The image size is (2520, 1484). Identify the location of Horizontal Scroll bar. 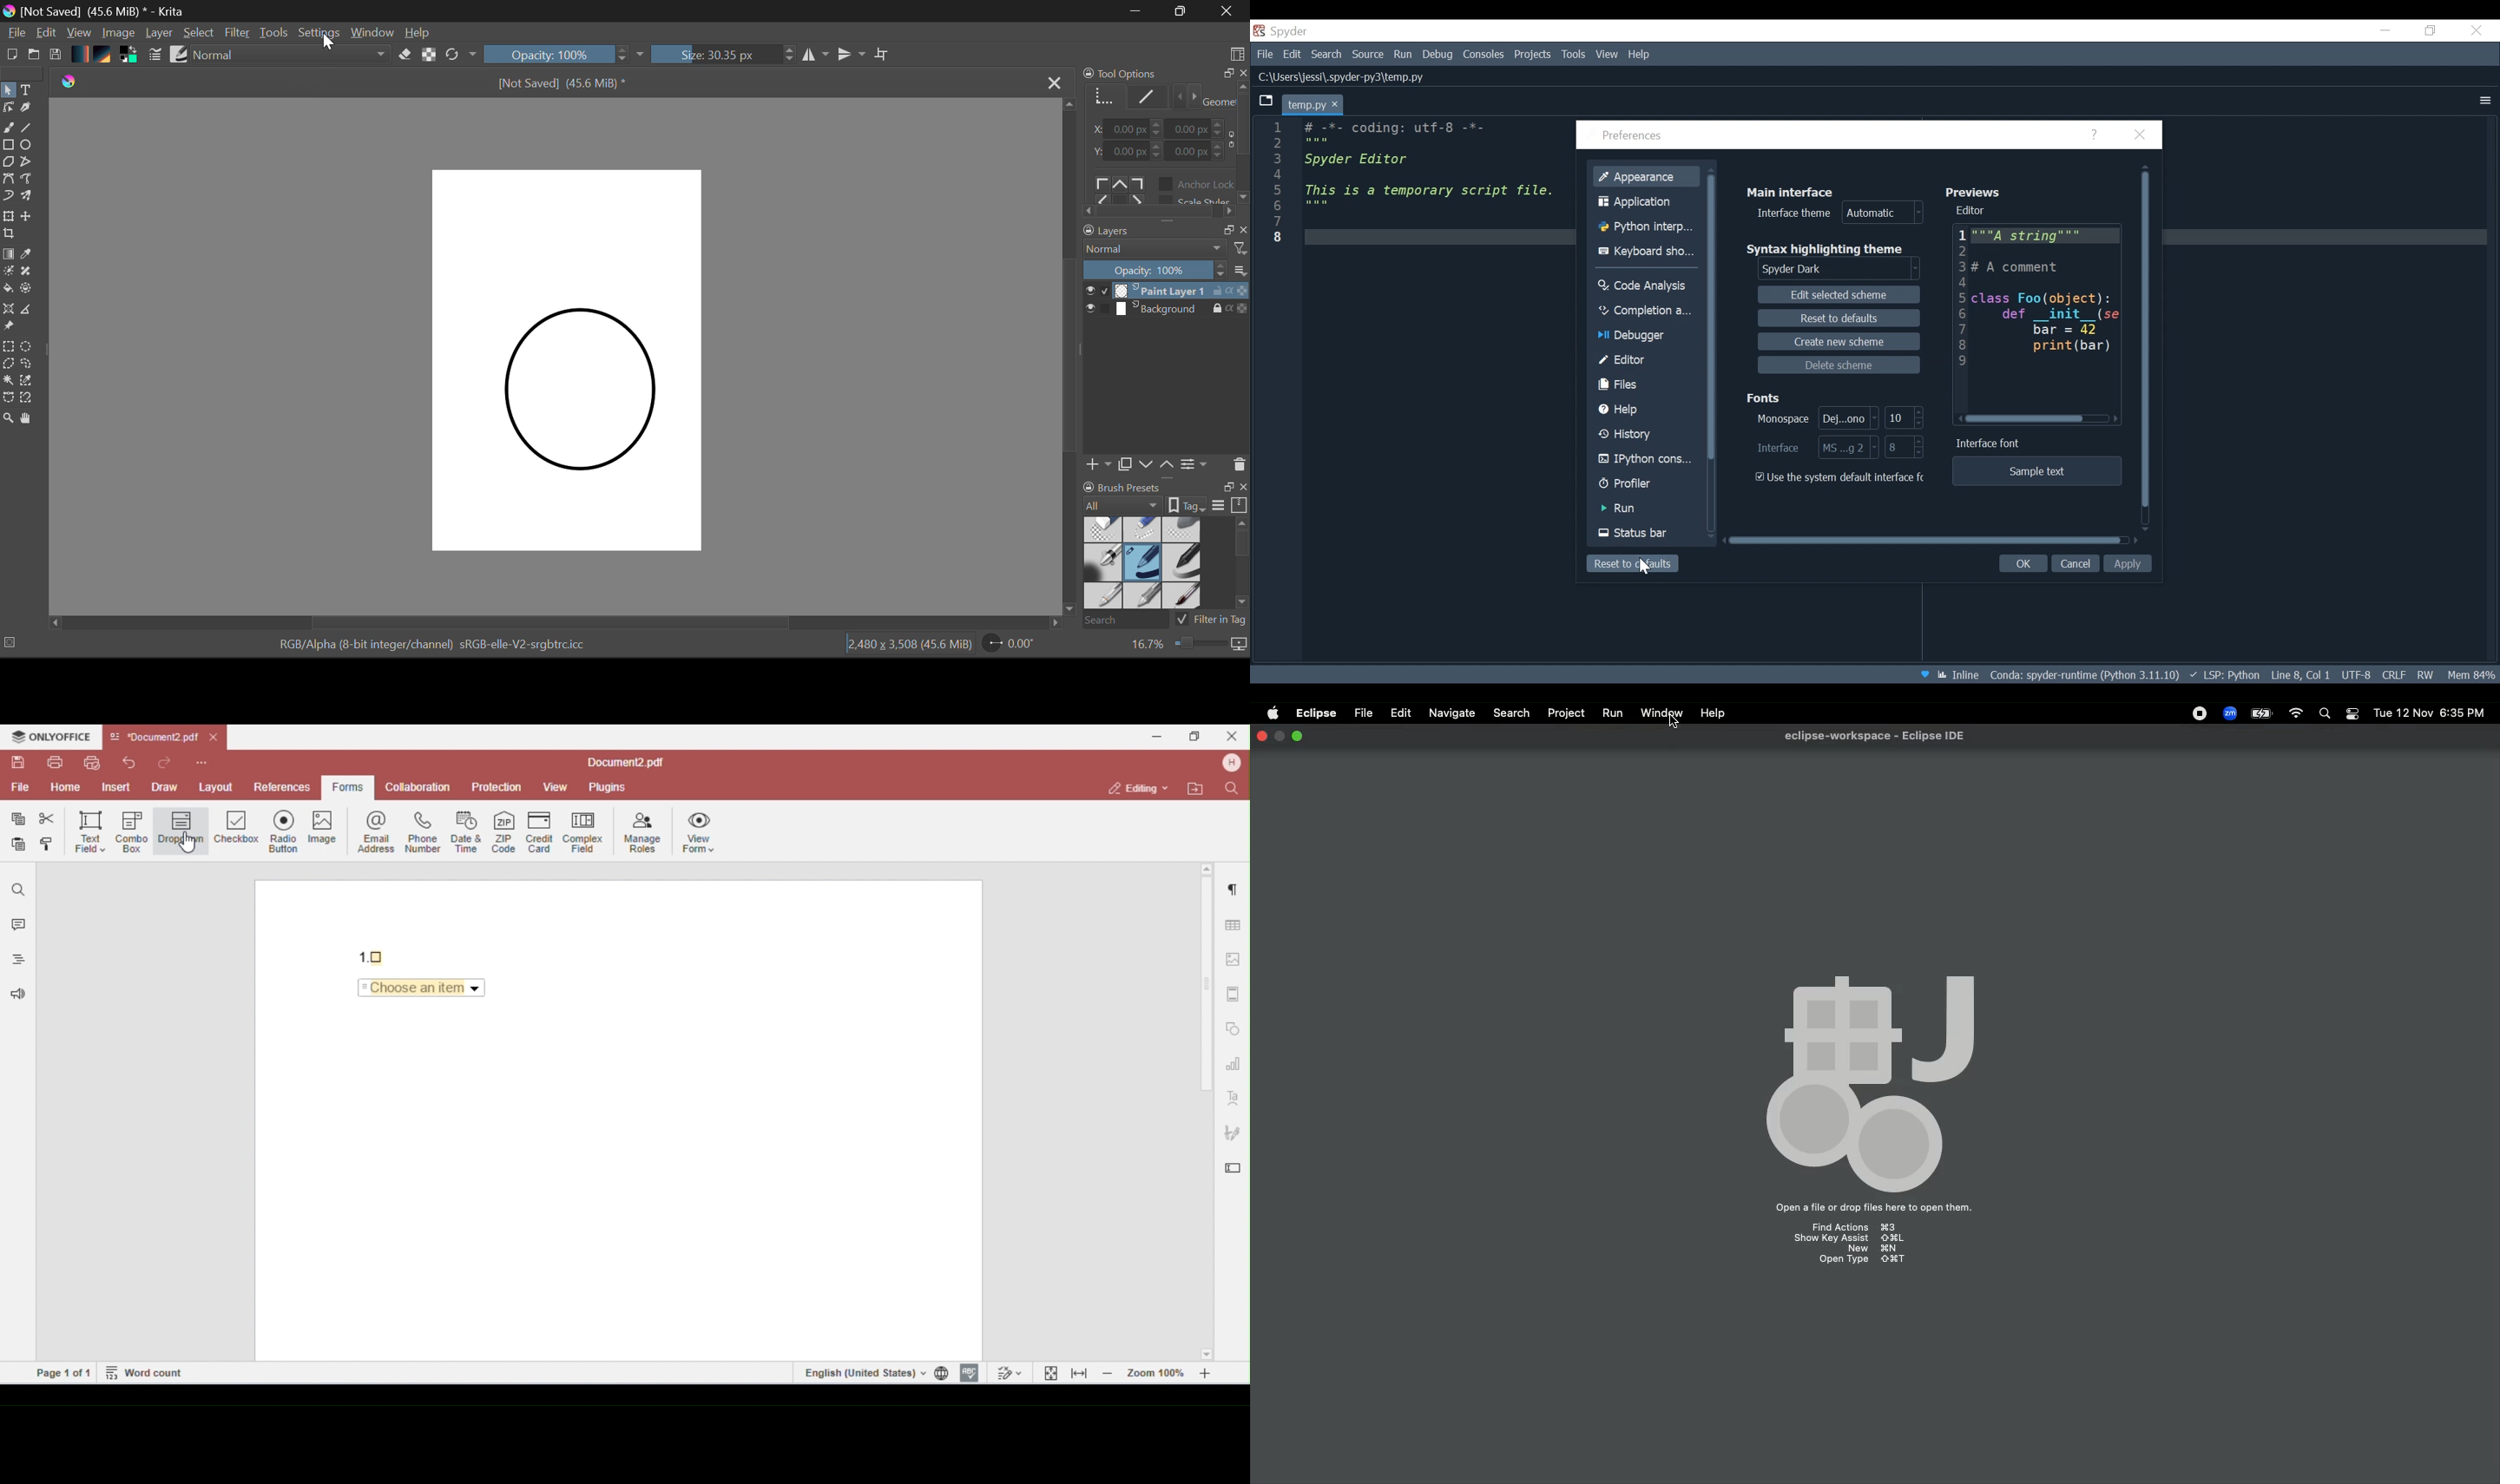
(1931, 540).